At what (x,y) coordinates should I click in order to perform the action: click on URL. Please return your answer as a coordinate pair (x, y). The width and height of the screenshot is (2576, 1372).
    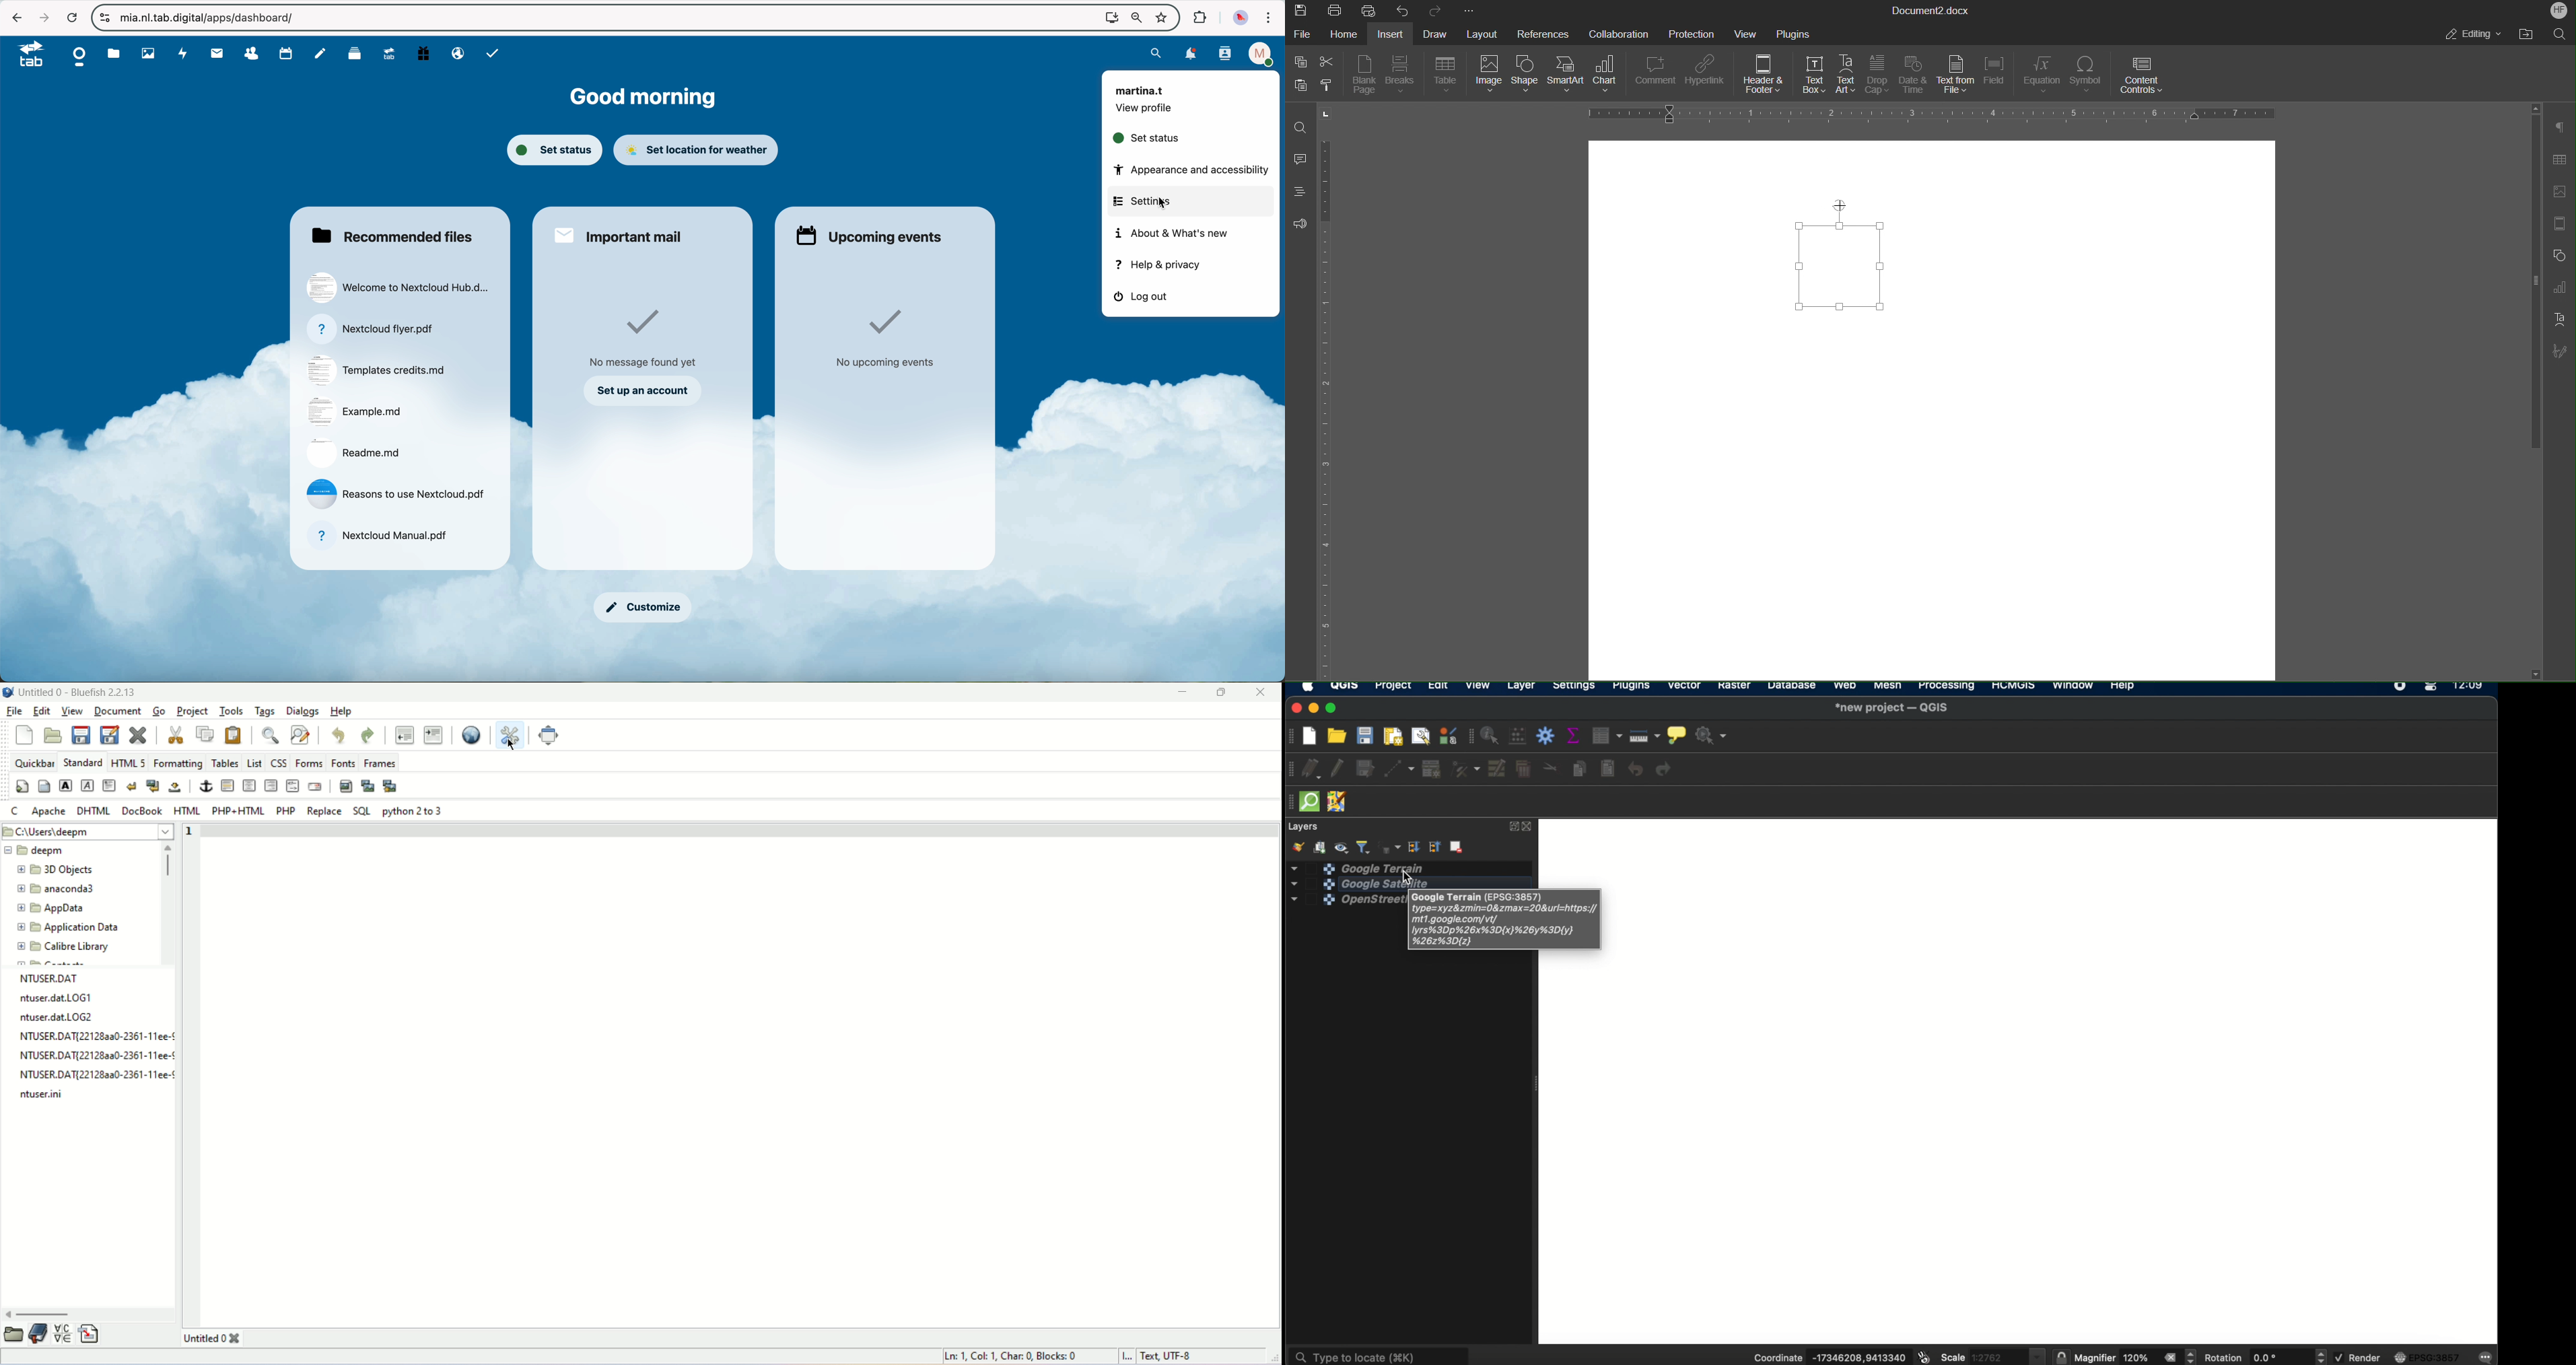
    Looking at the image, I should click on (211, 17).